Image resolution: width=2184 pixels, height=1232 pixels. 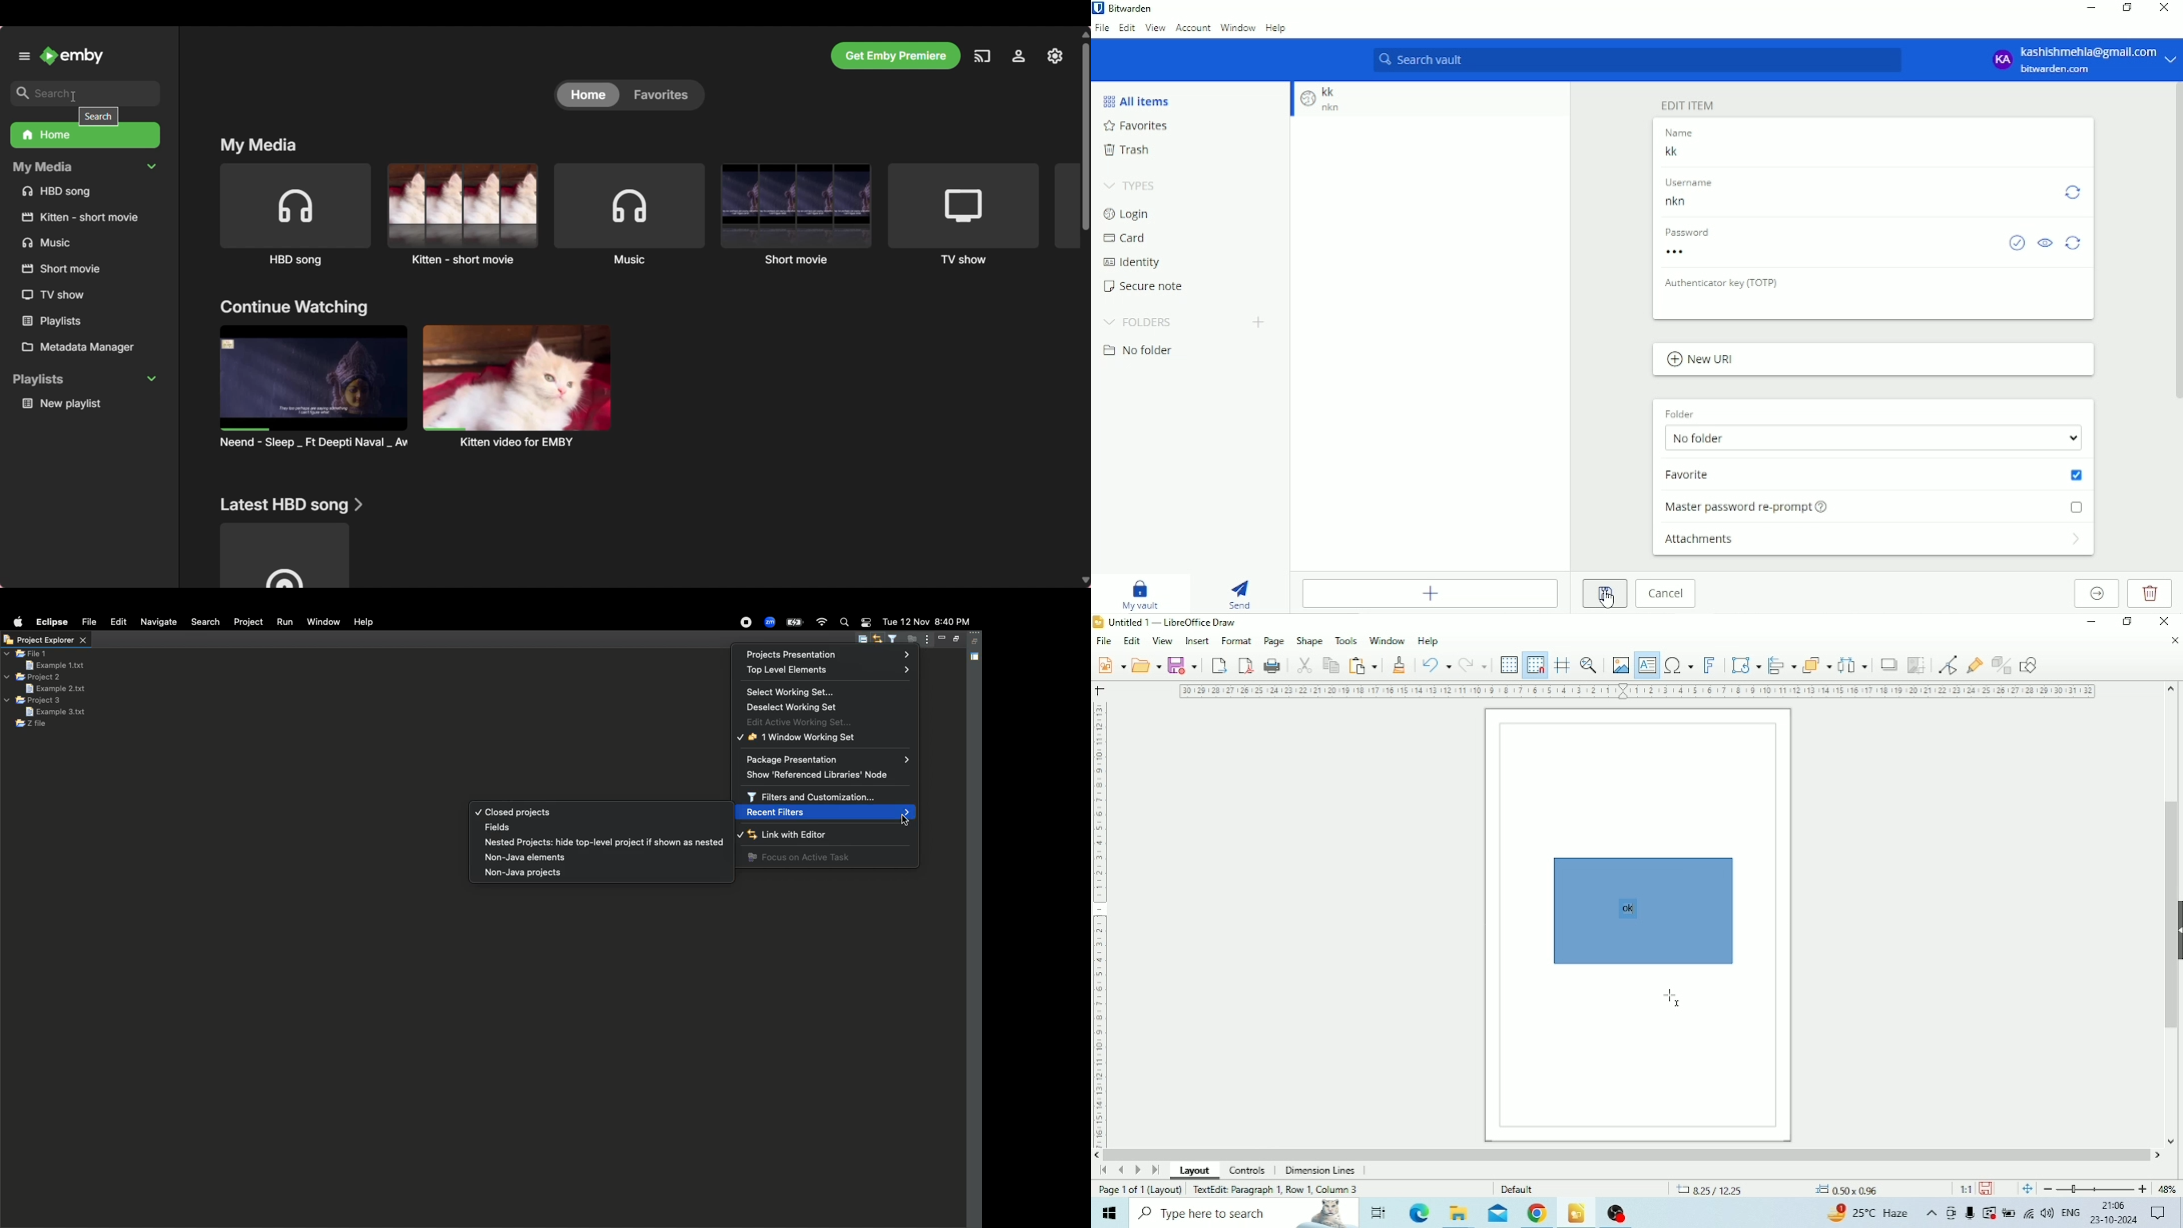 What do you see at coordinates (2031, 666) in the screenshot?
I see `Show Draw Functions` at bounding box center [2031, 666].